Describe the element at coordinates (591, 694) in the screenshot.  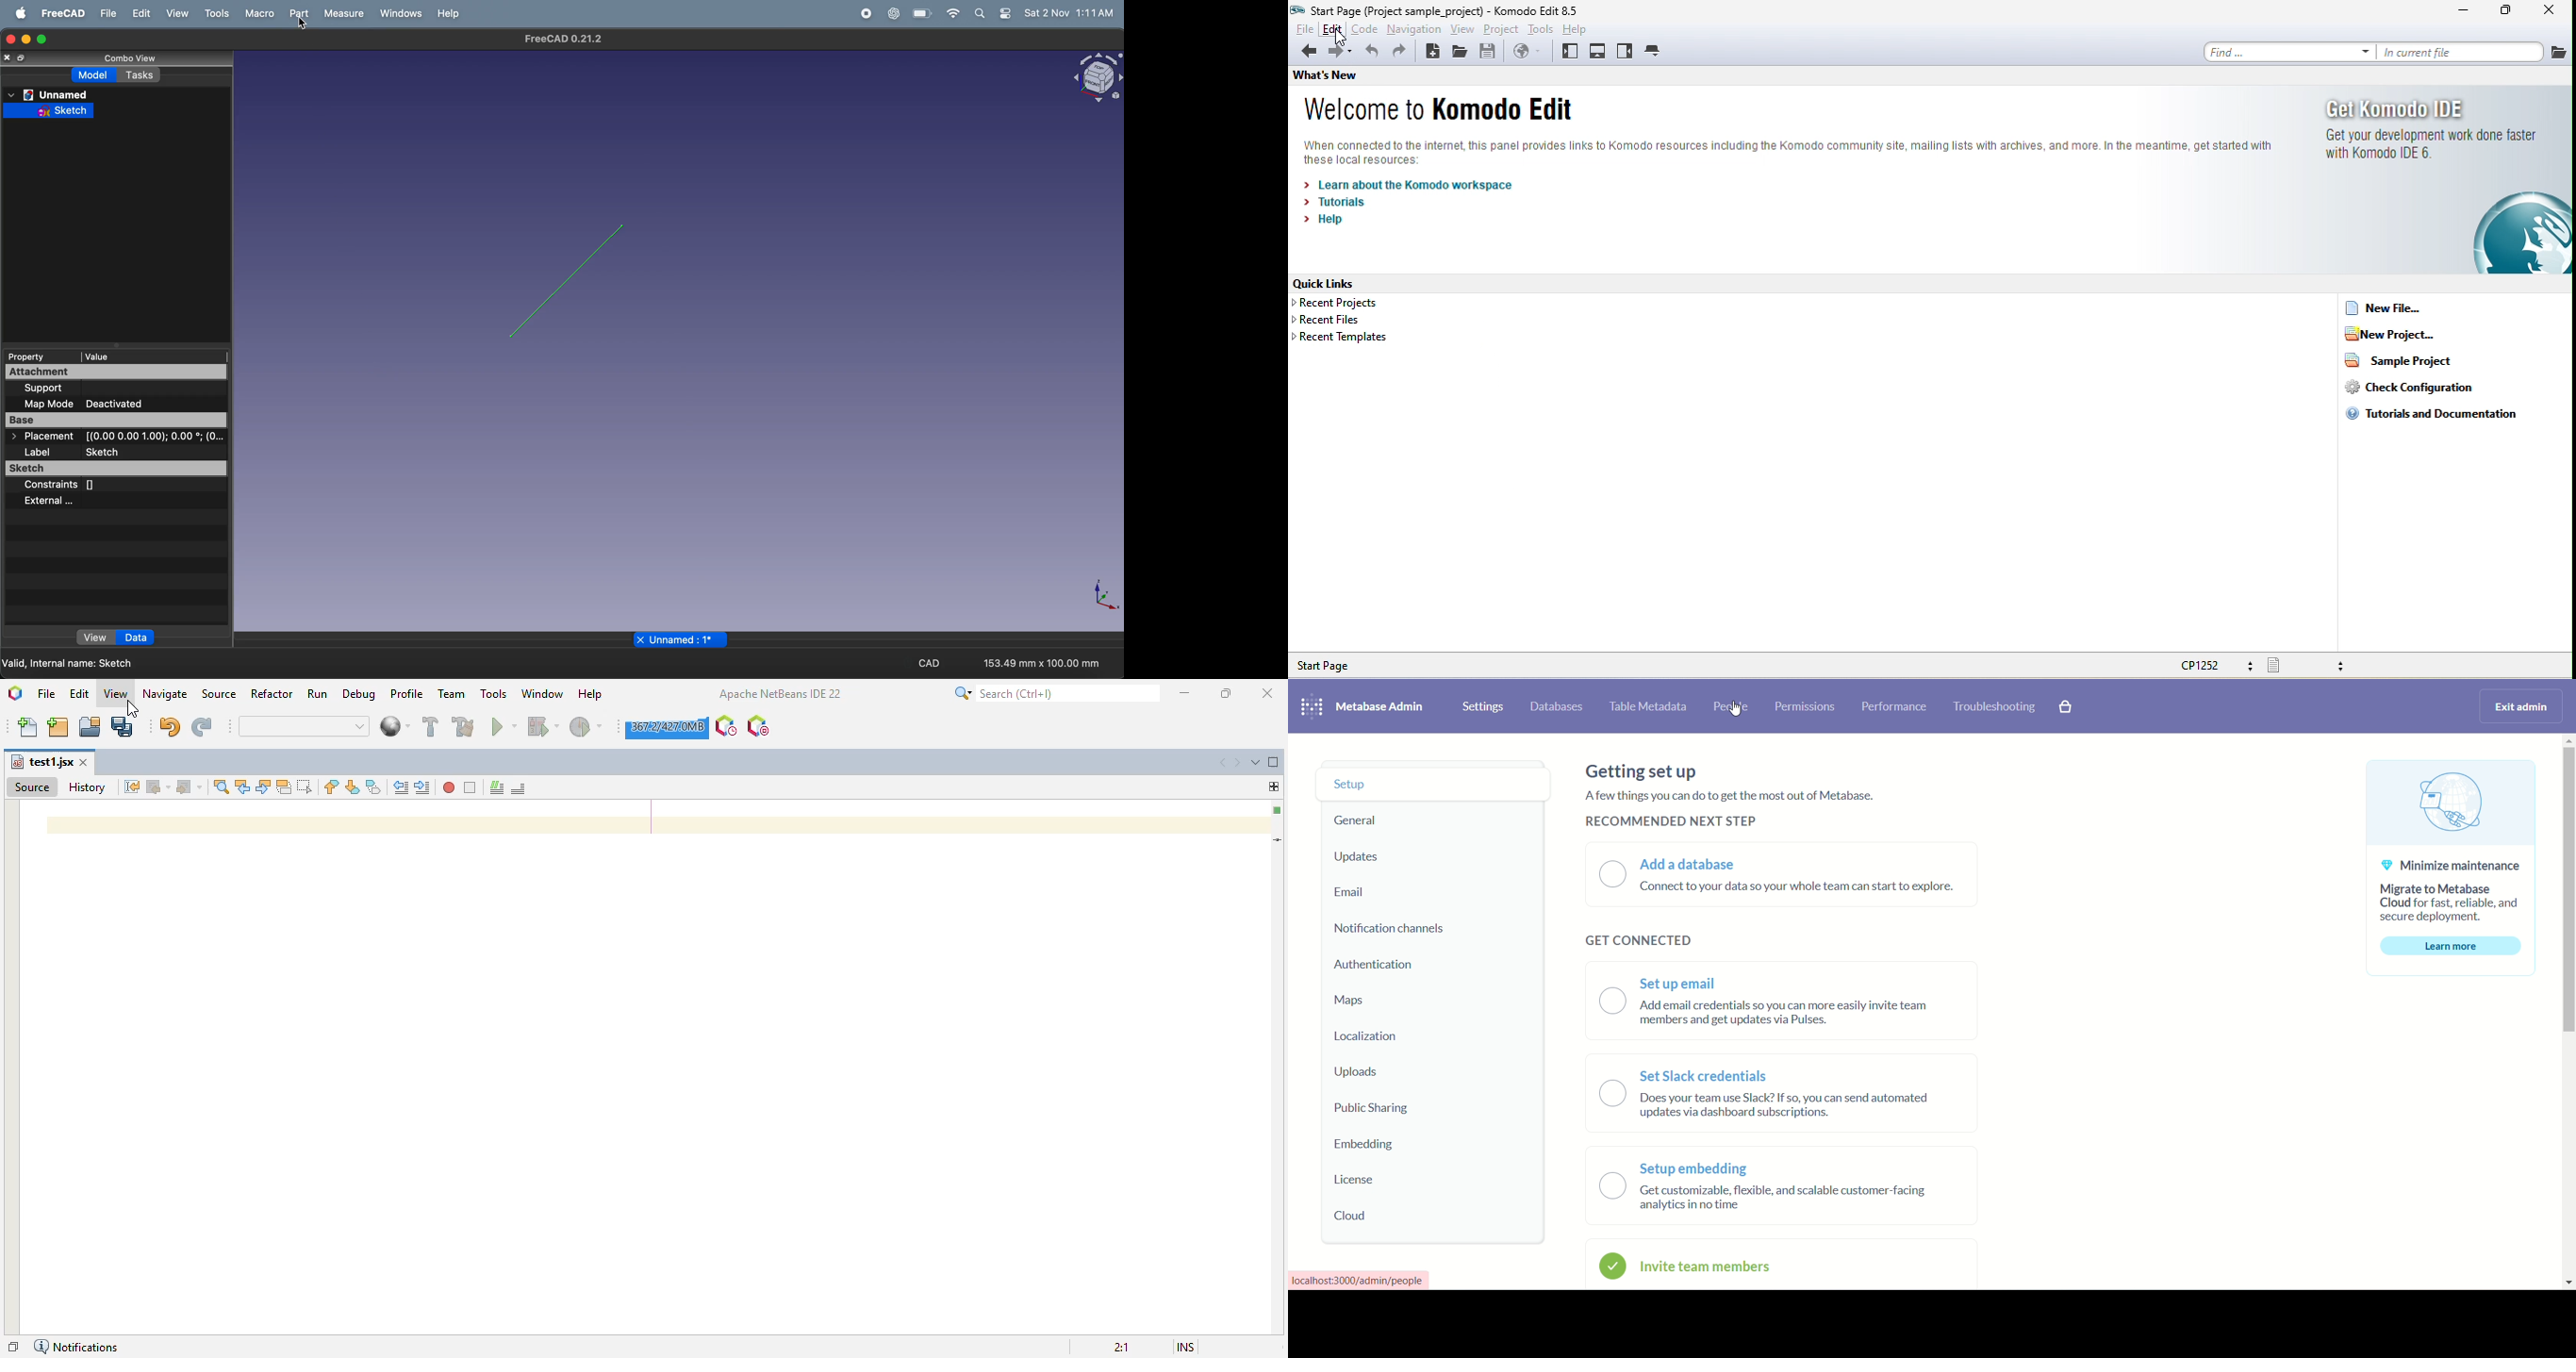
I see `help` at that location.